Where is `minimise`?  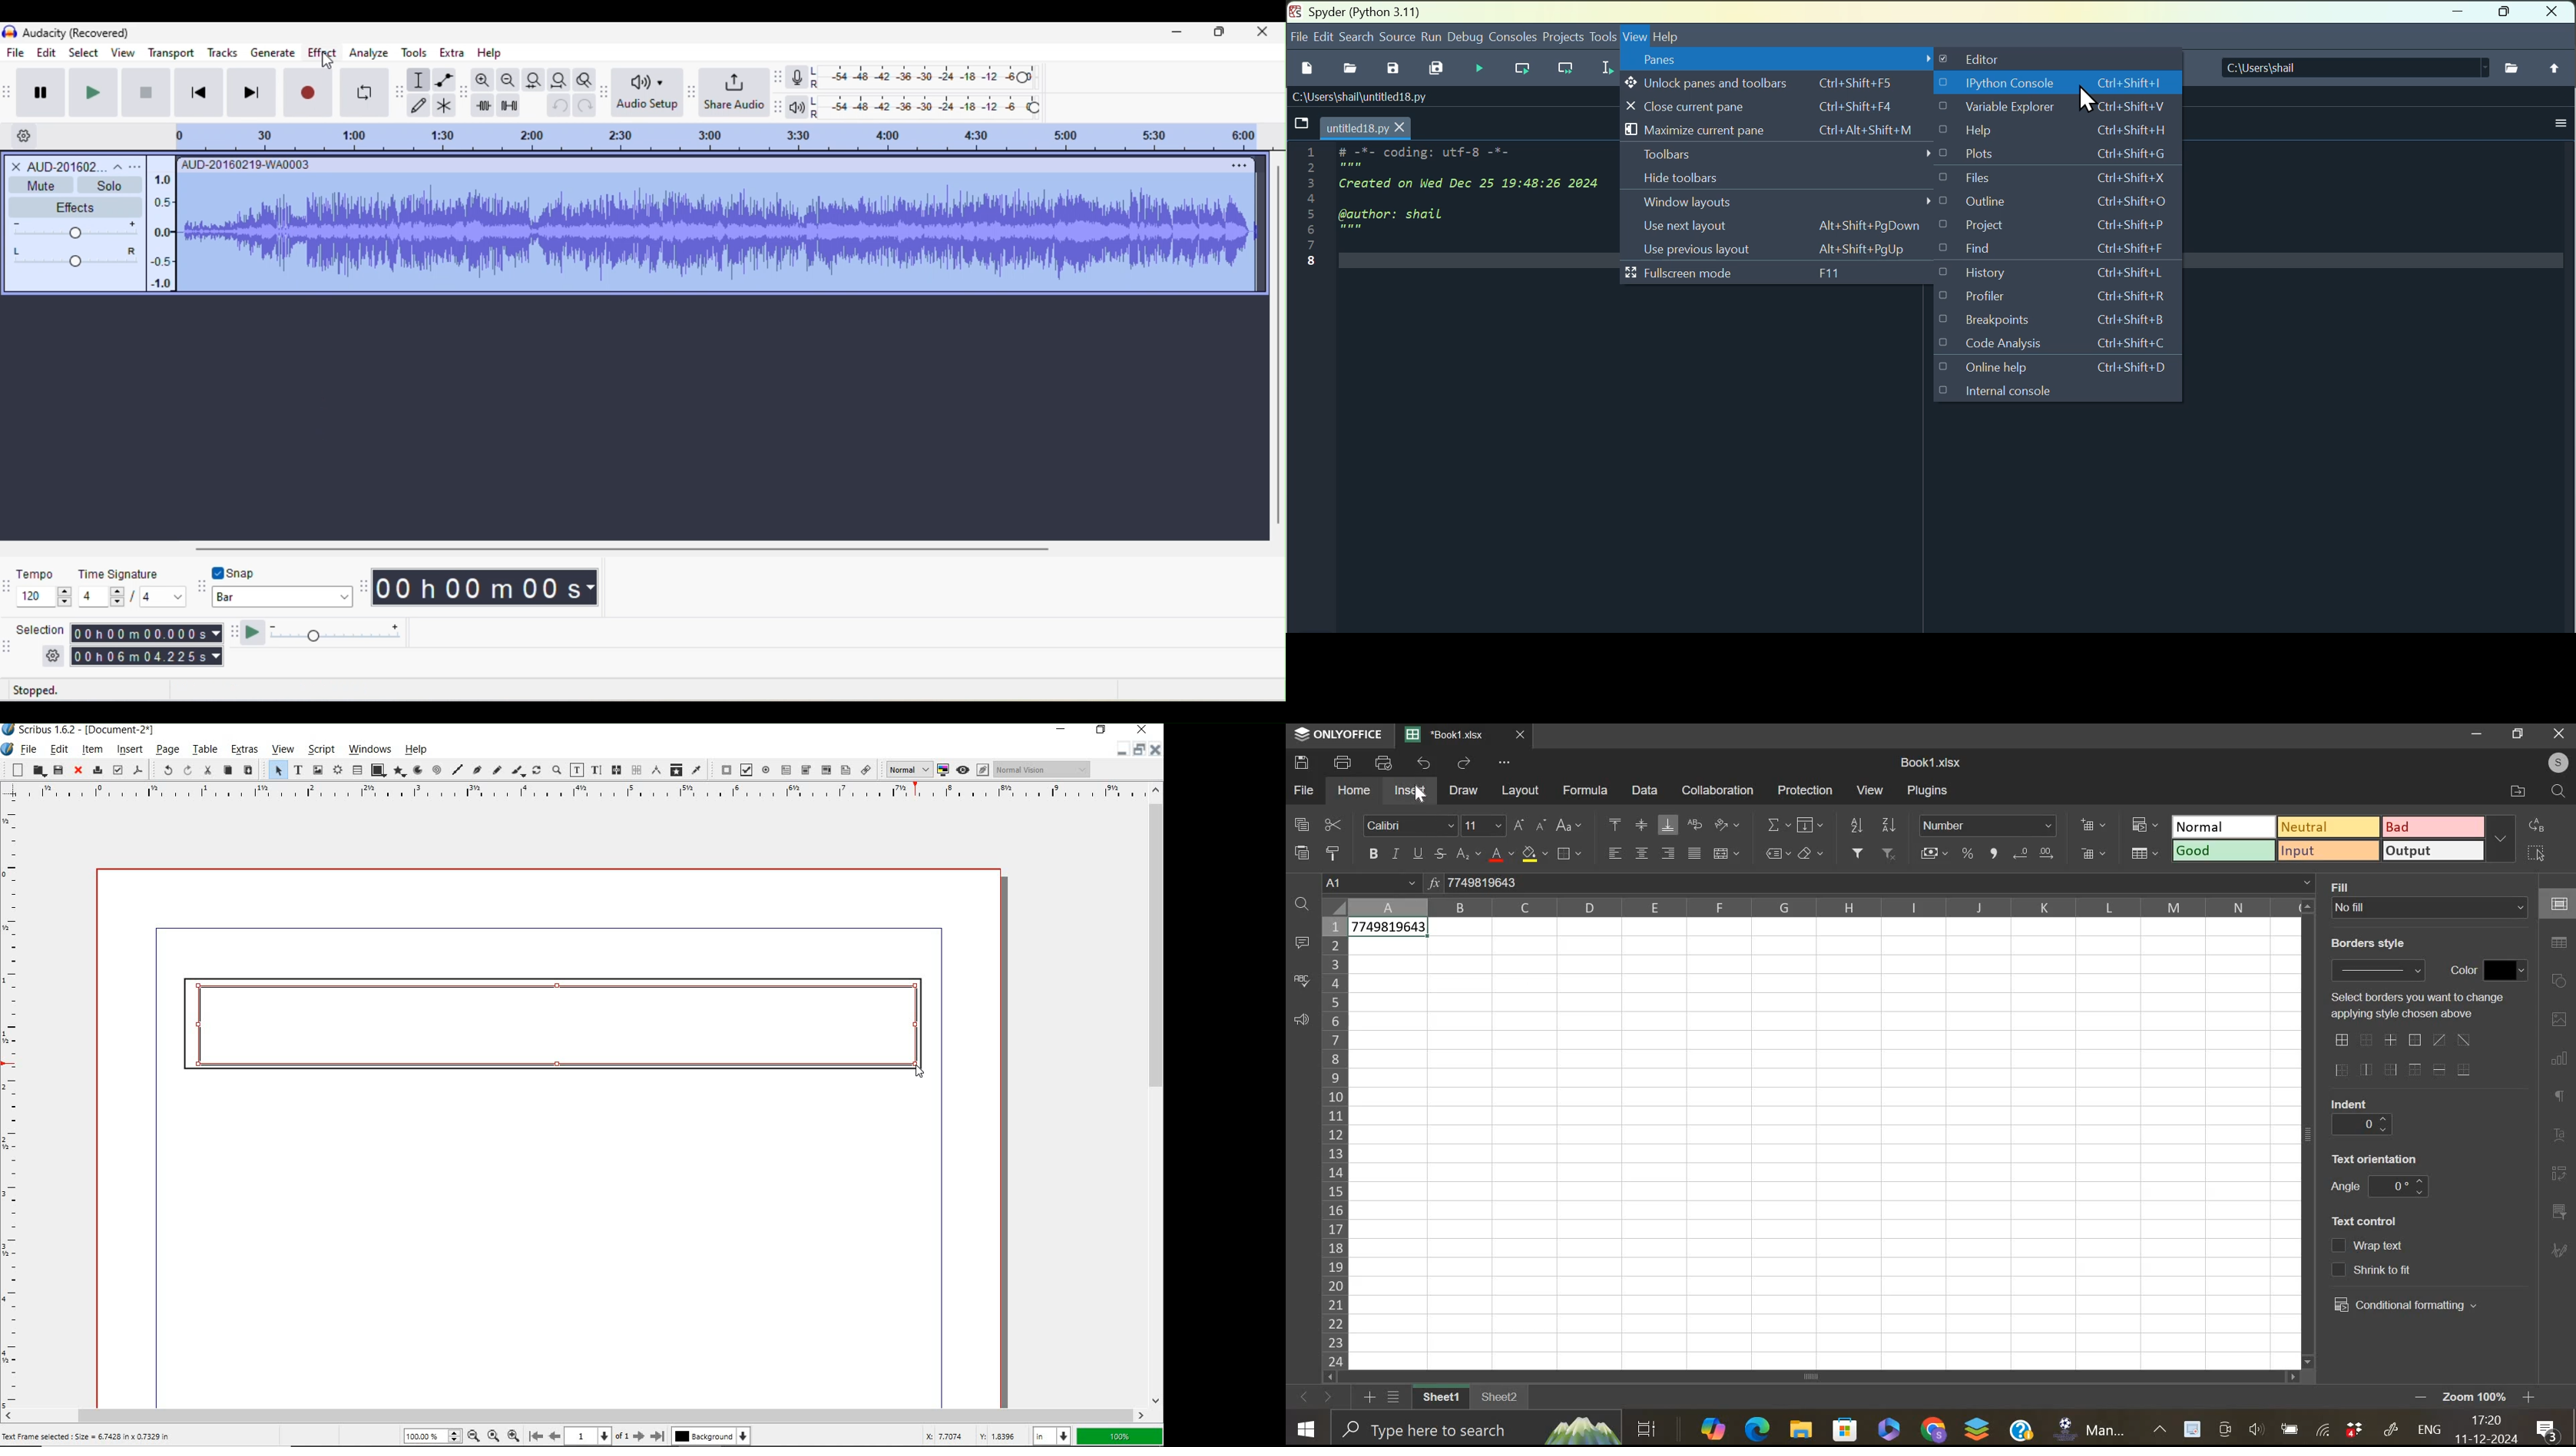 minimise is located at coordinates (2458, 13).